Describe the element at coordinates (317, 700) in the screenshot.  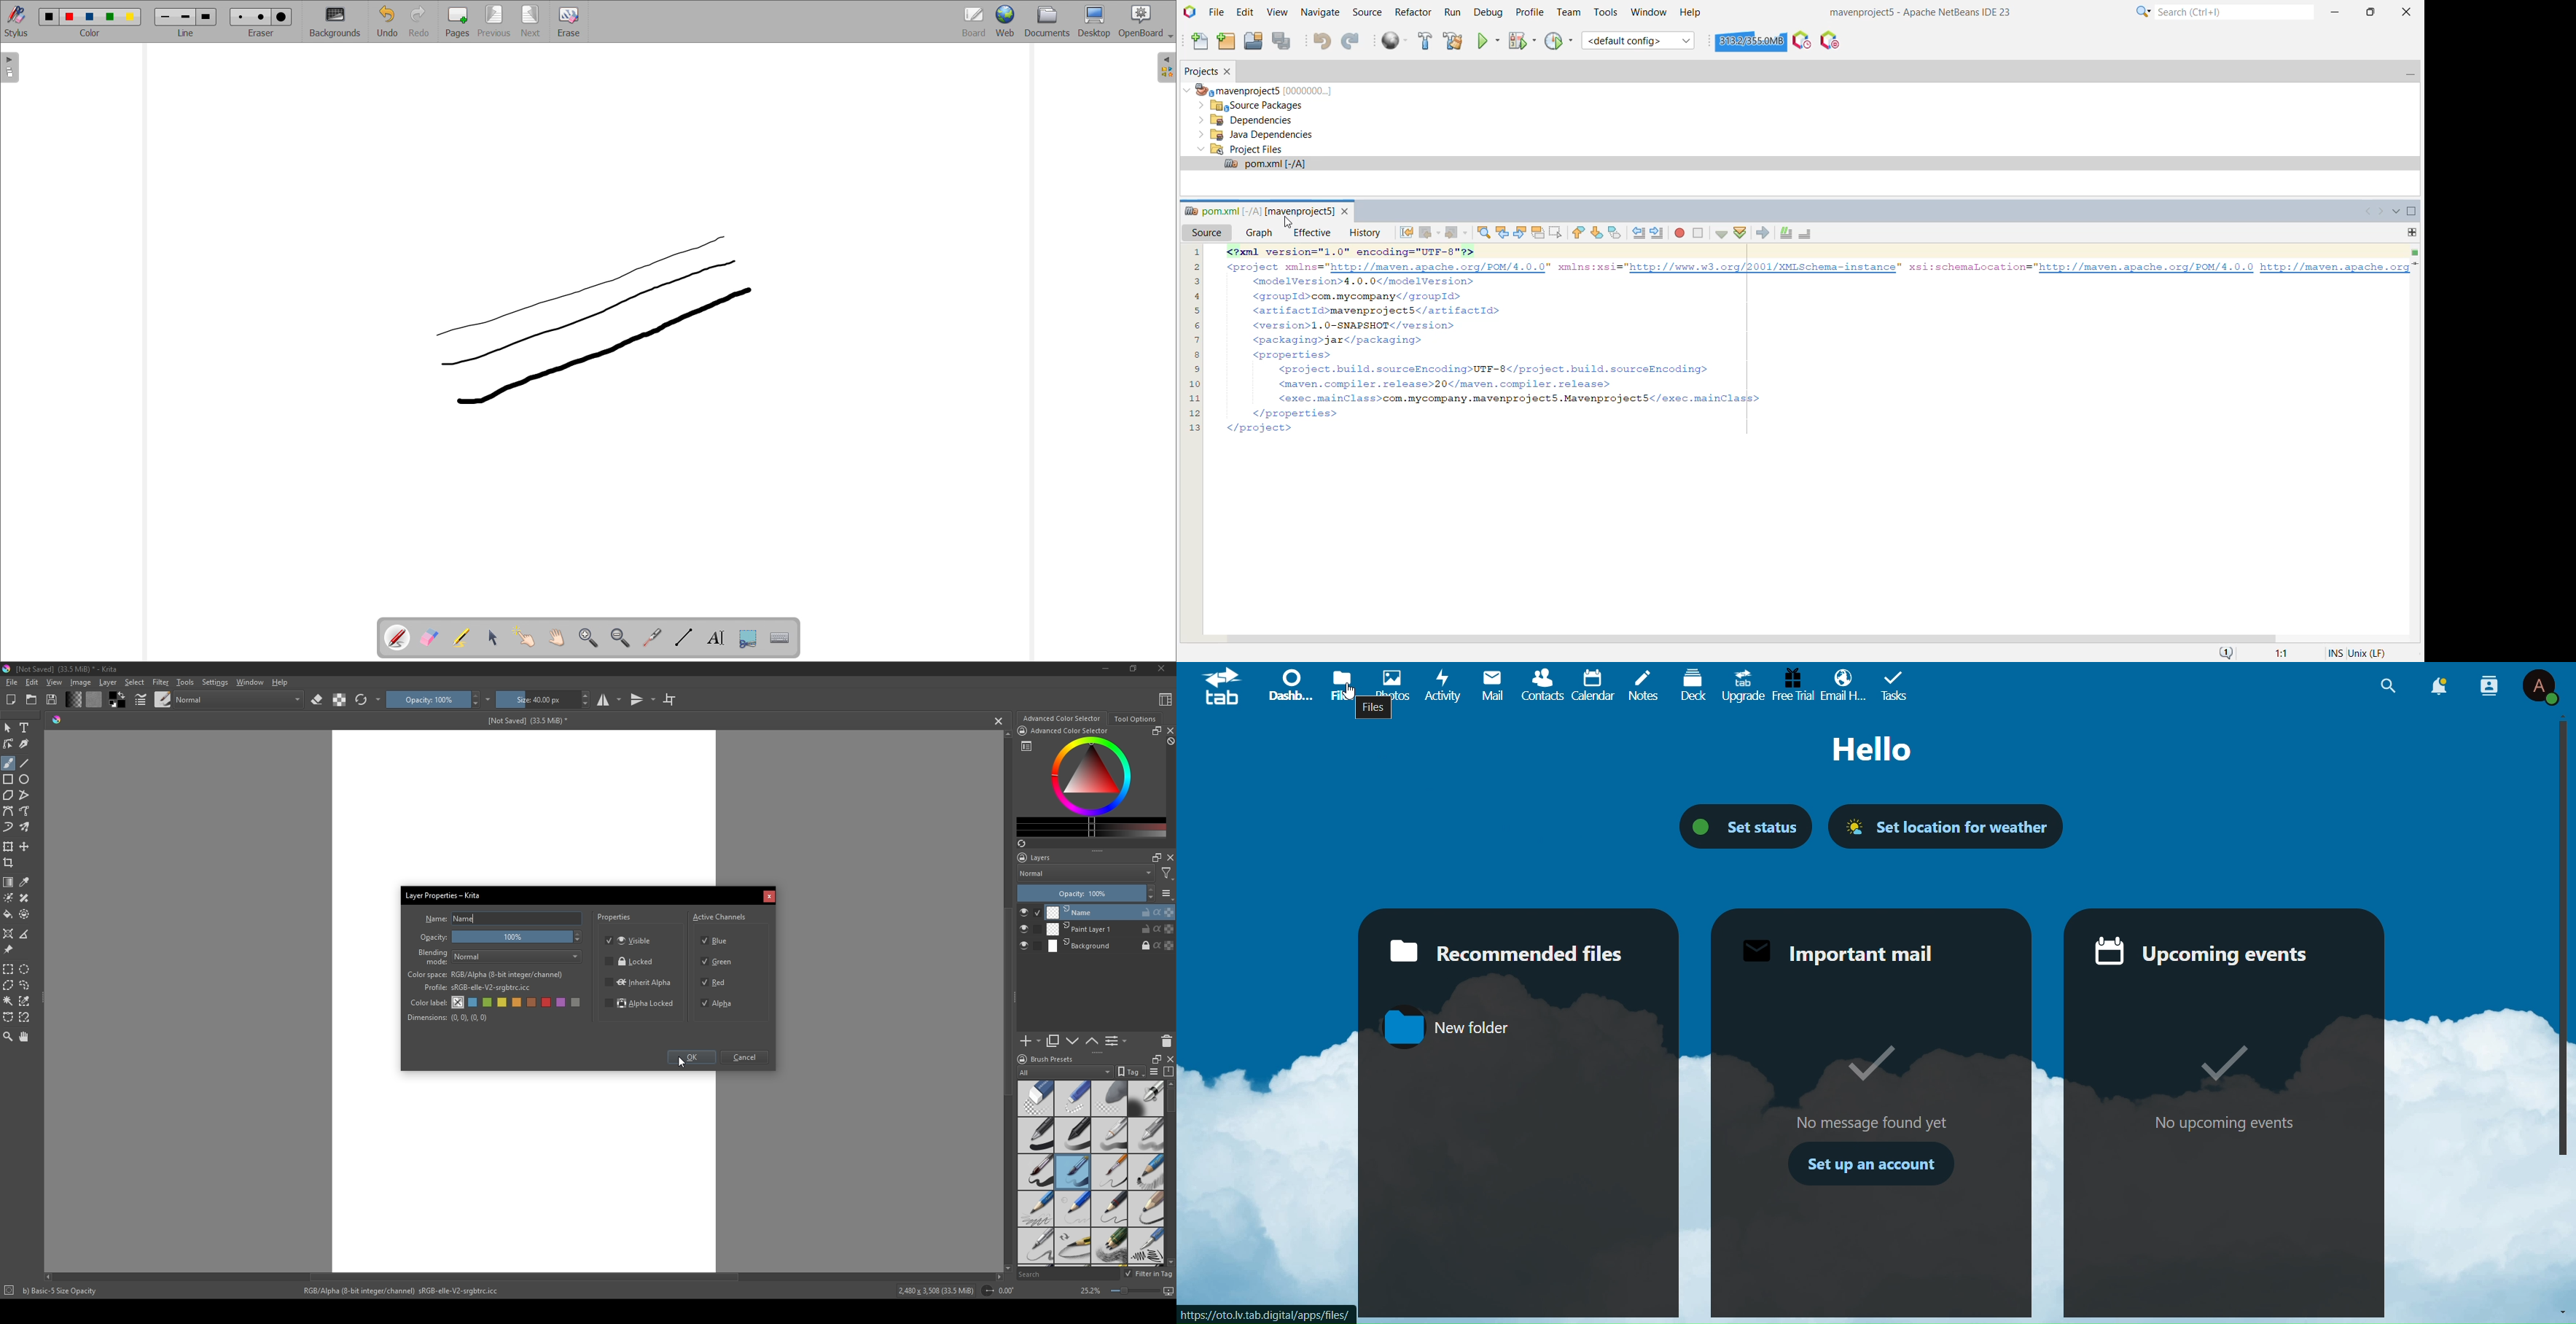
I see `erase` at that location.